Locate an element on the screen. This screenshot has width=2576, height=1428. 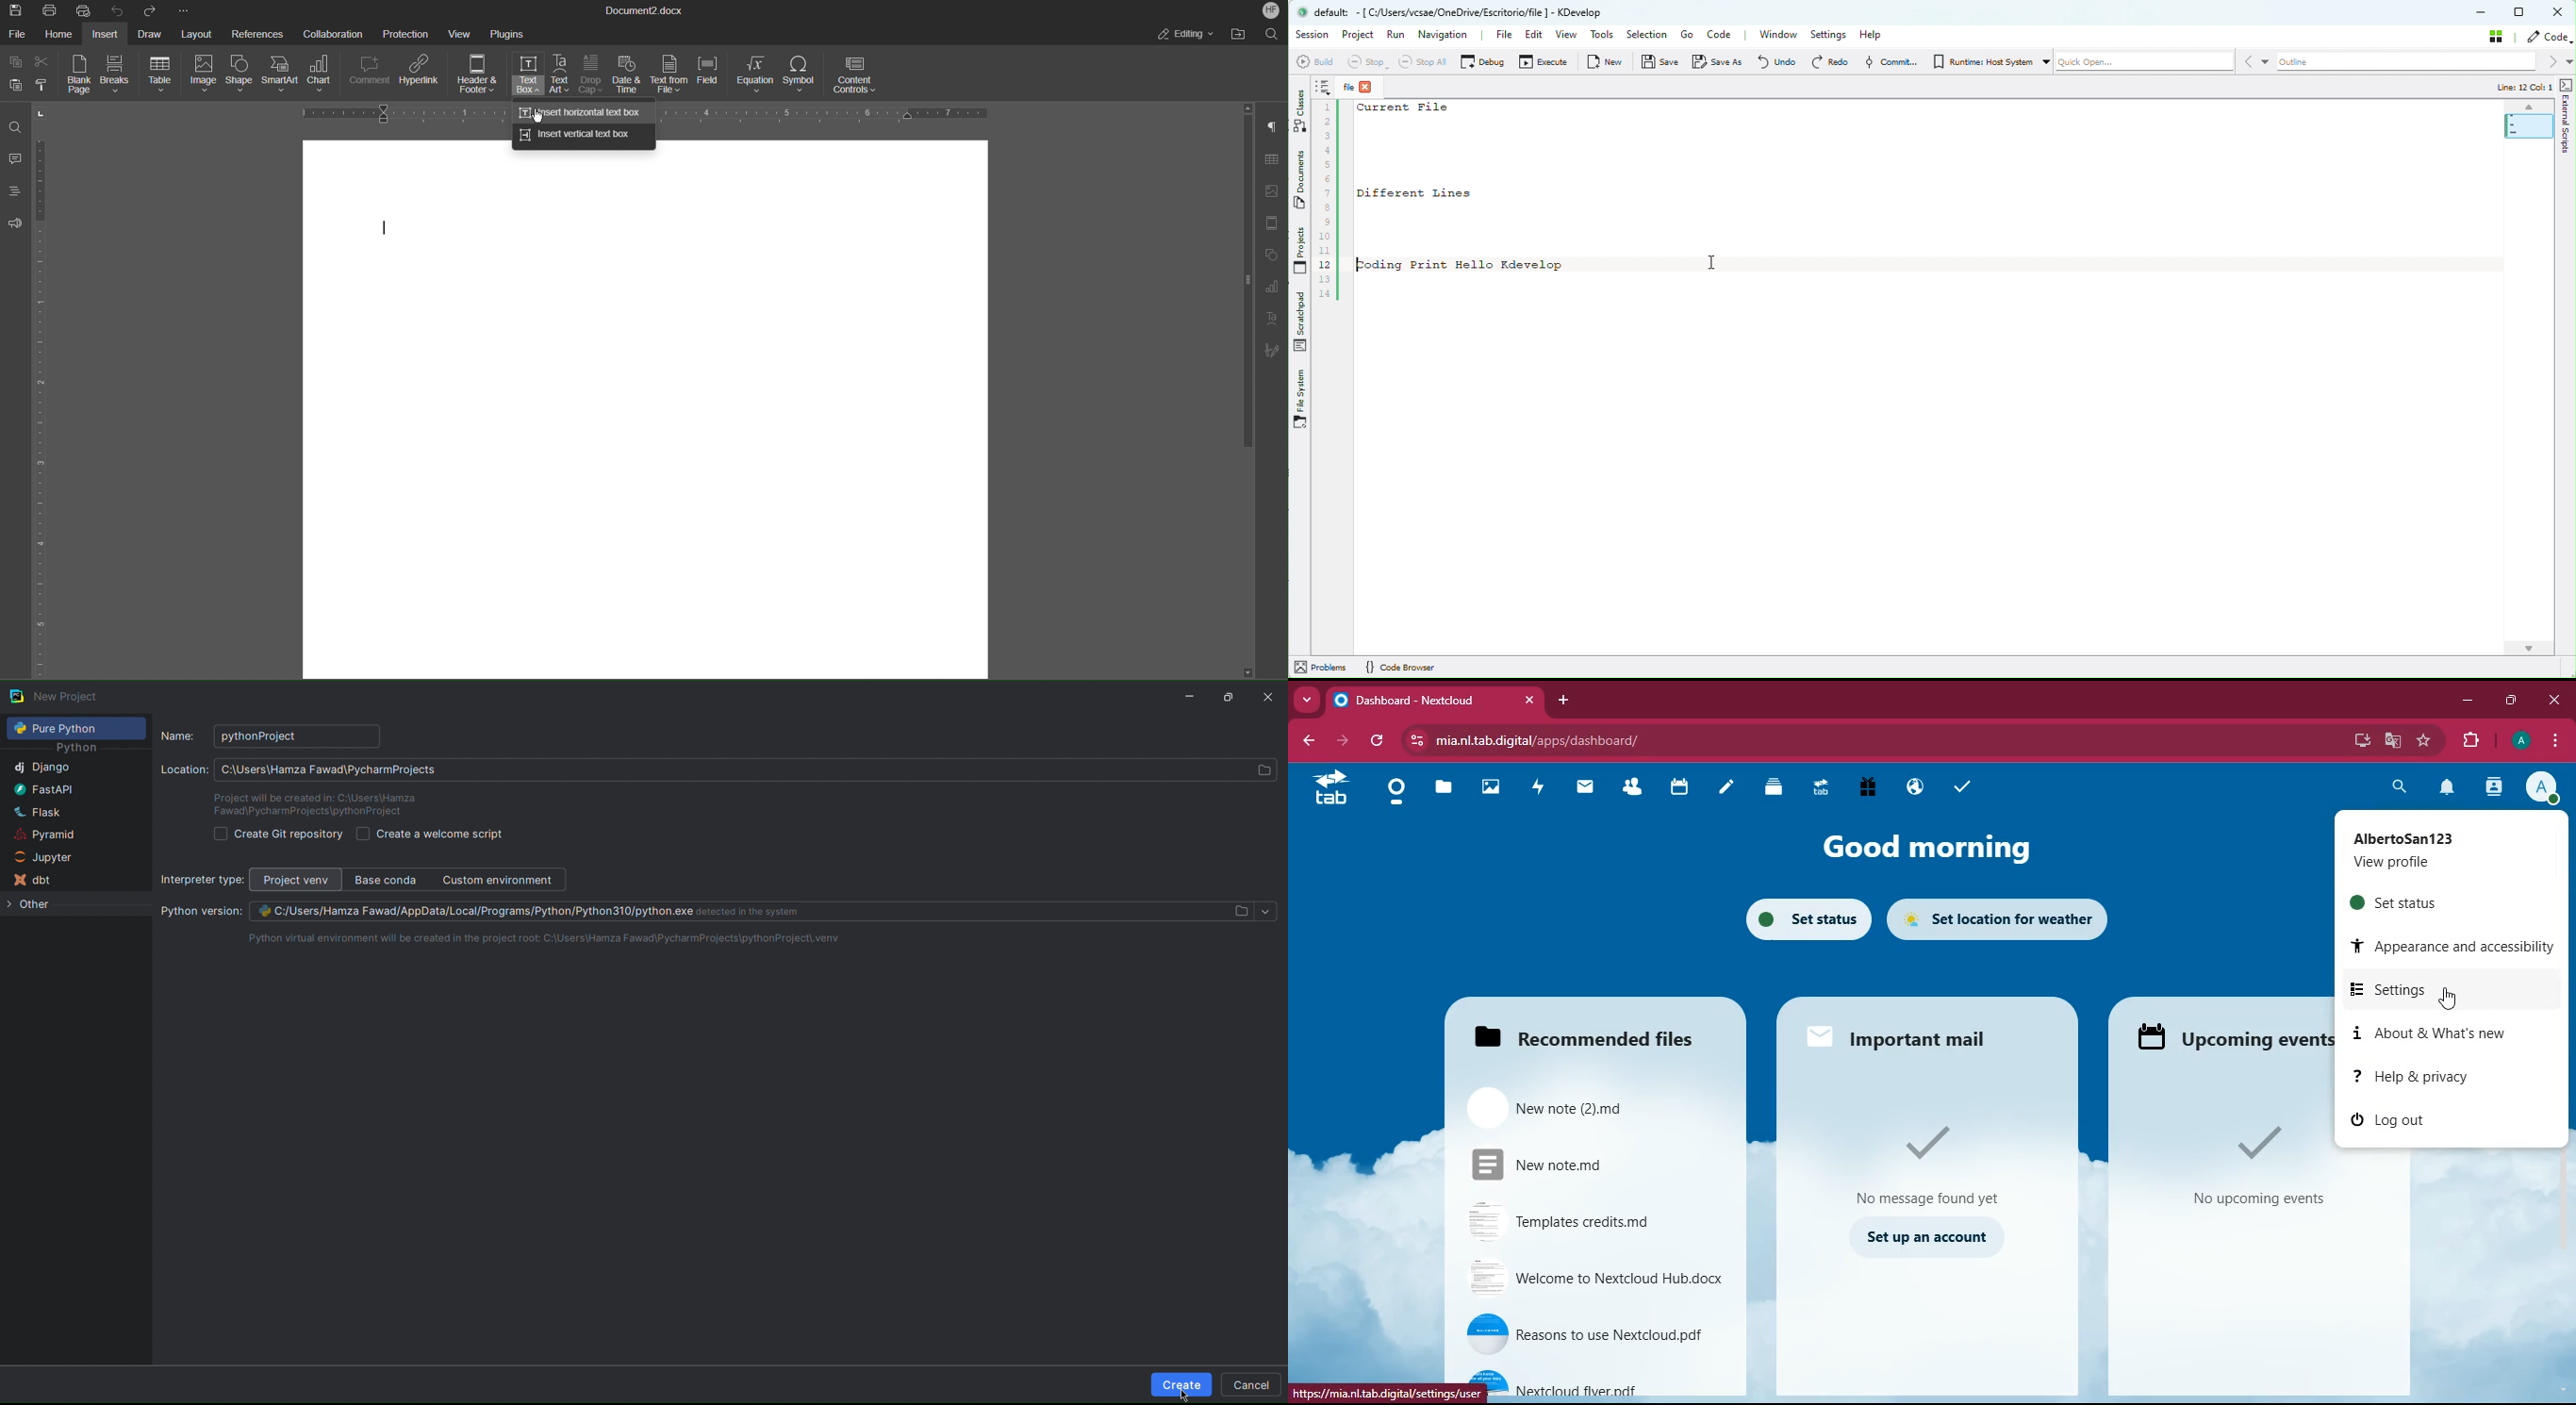
Insert horizontal text box is located at coordinates (583, 111).